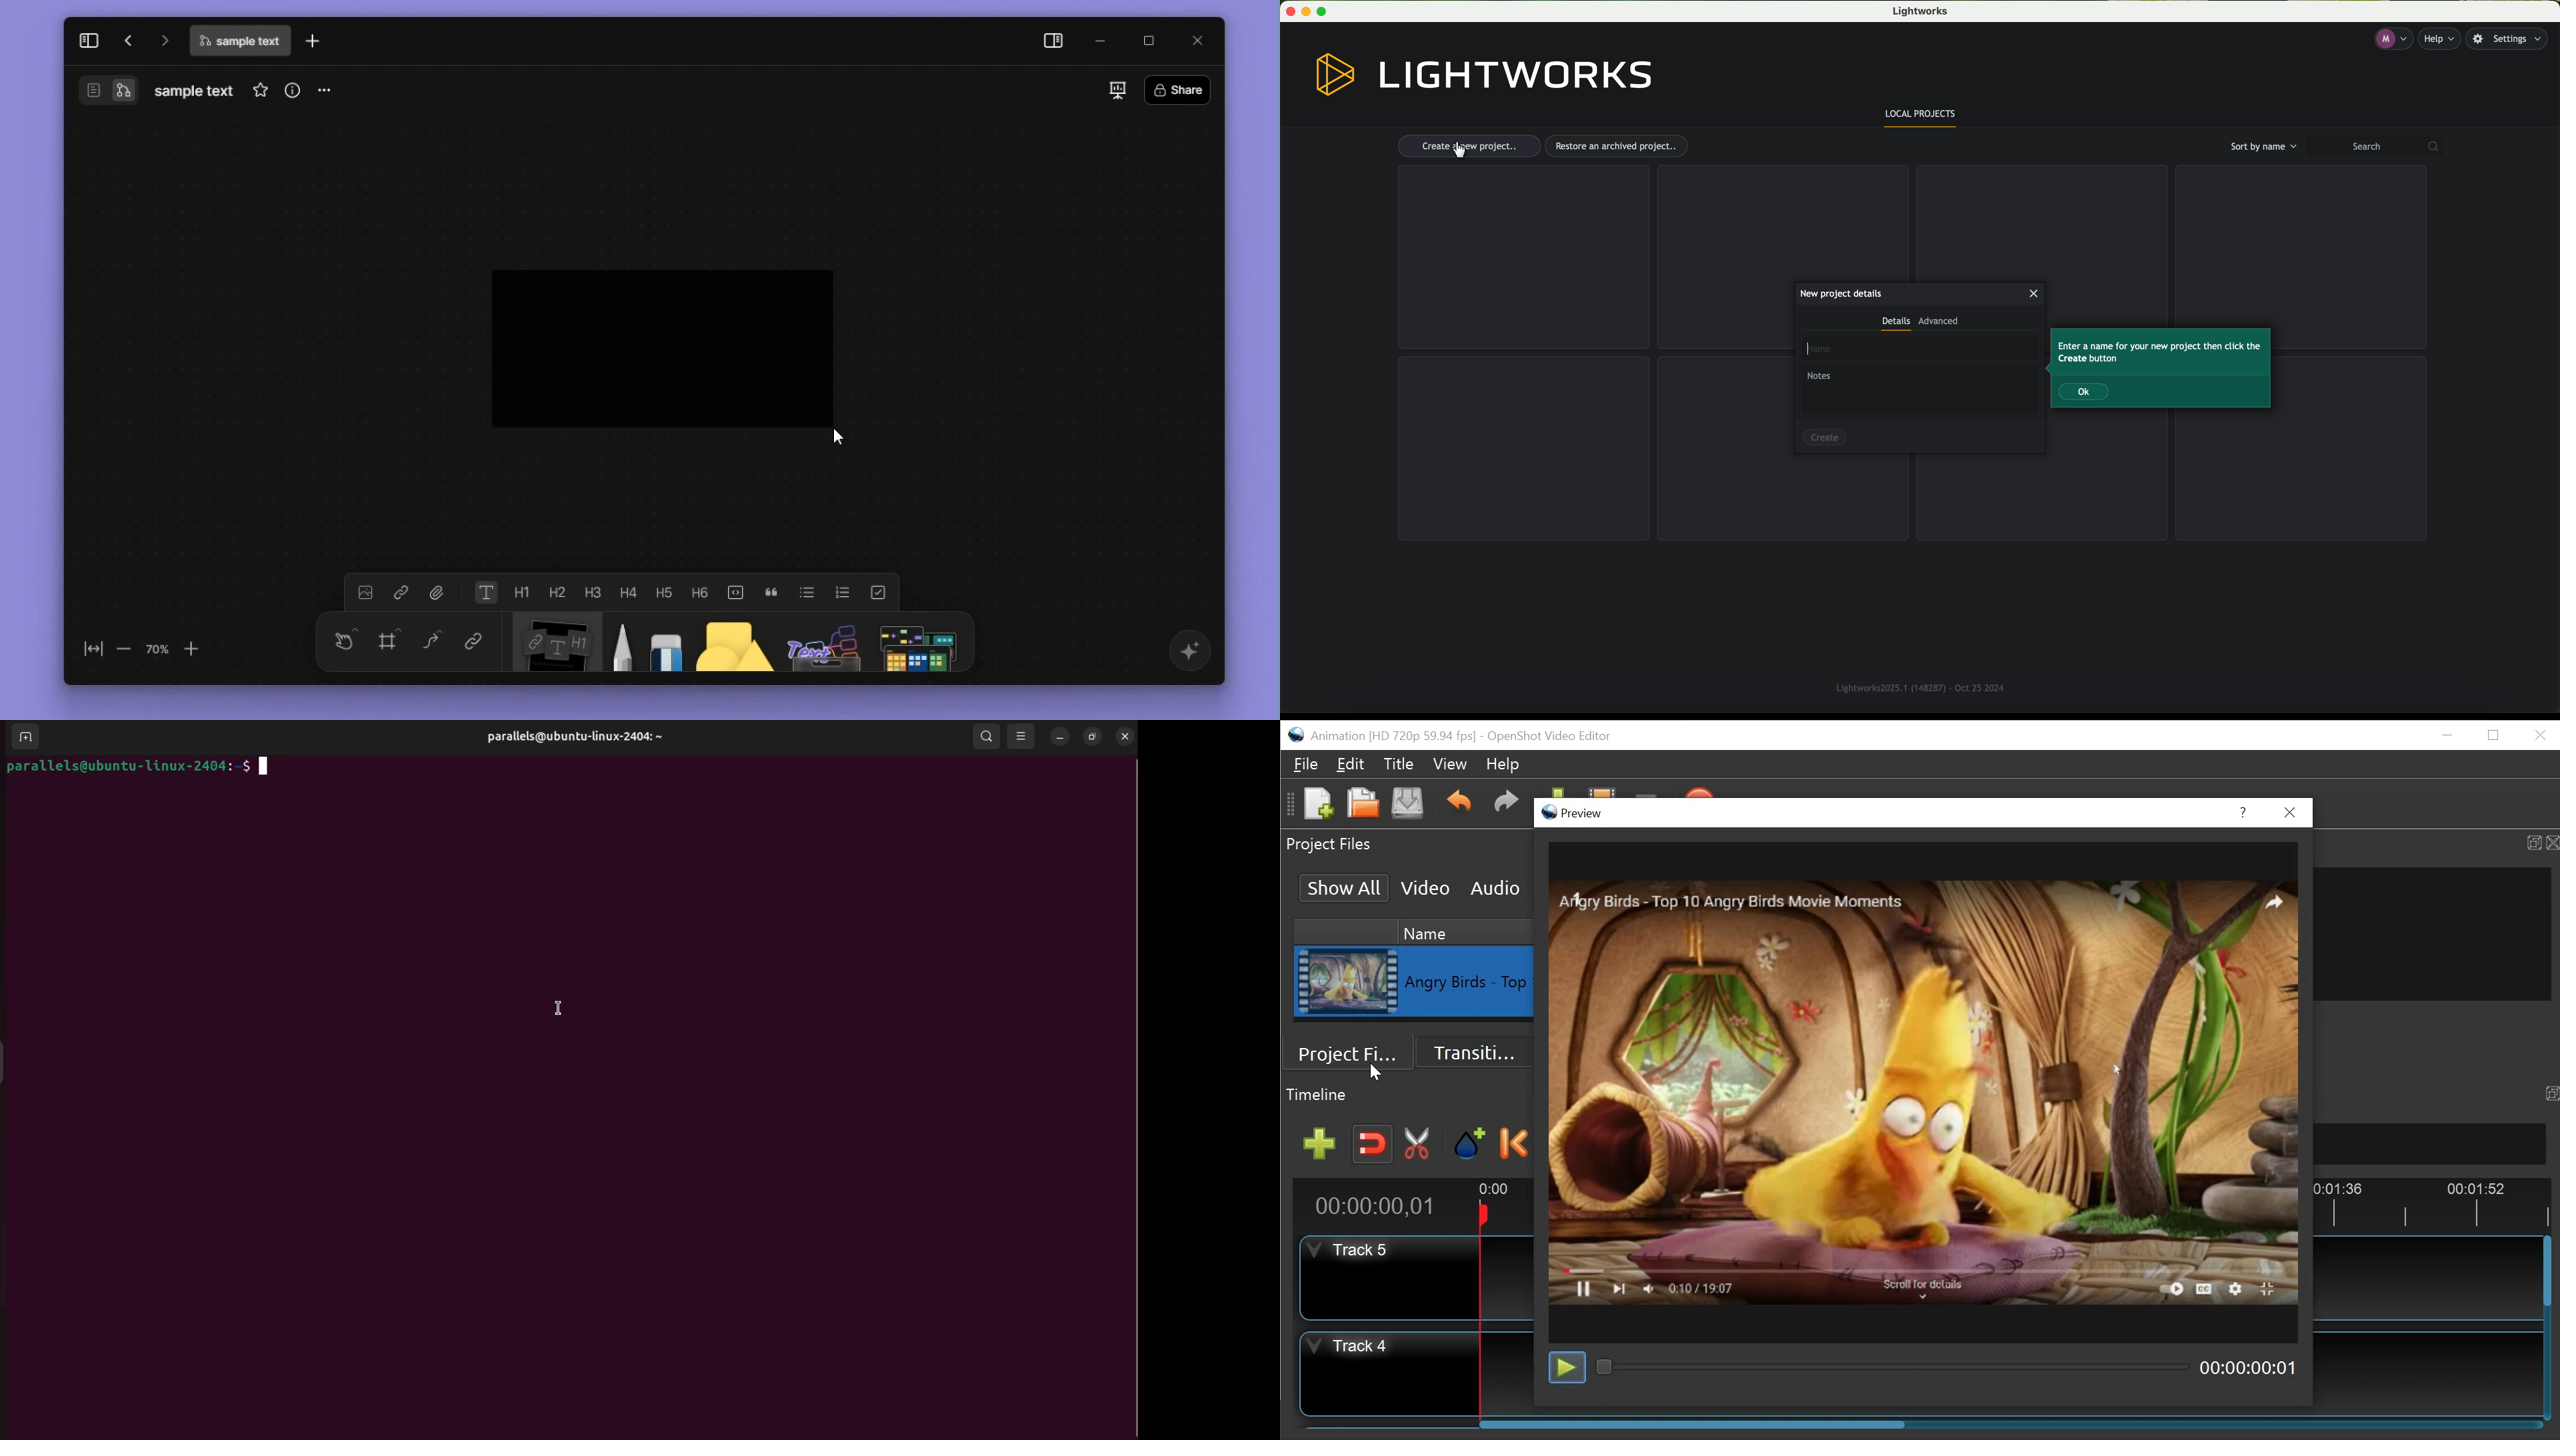 The image size is (2576, 1456). Describe the element at coordinates (819, 644) in the screenshot. I see `others` at that location.